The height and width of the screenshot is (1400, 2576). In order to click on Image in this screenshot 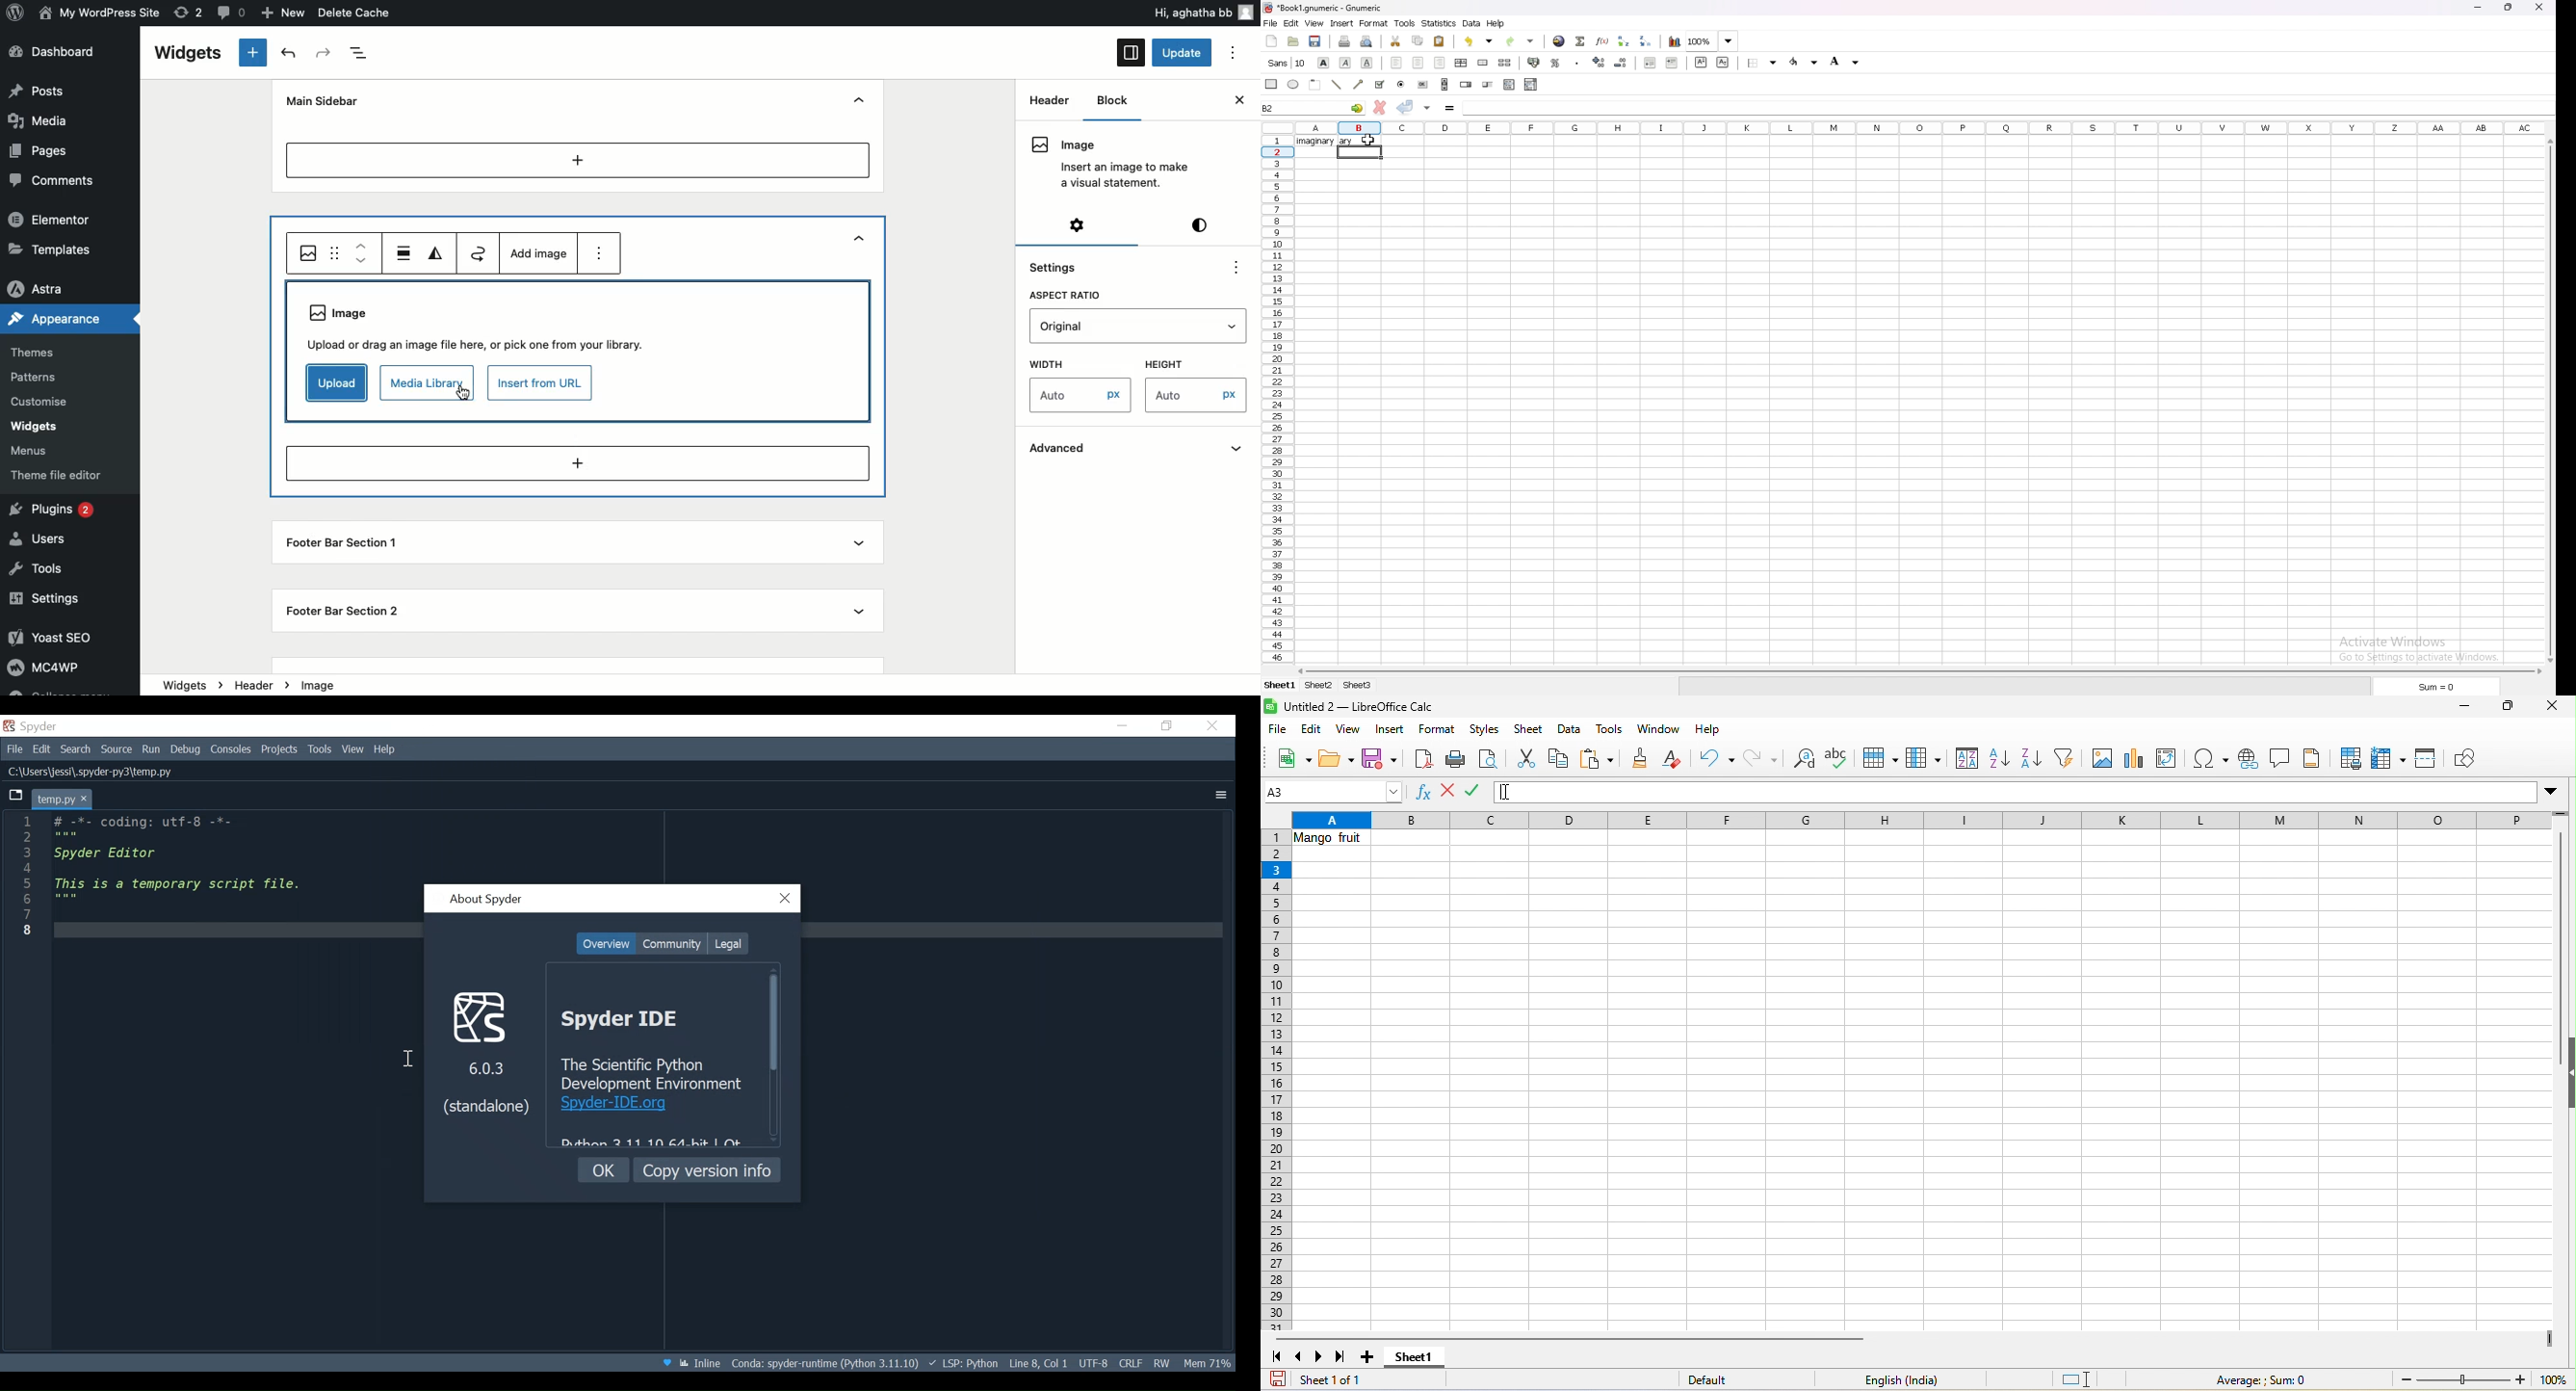, I will do `click(323, 683)`.